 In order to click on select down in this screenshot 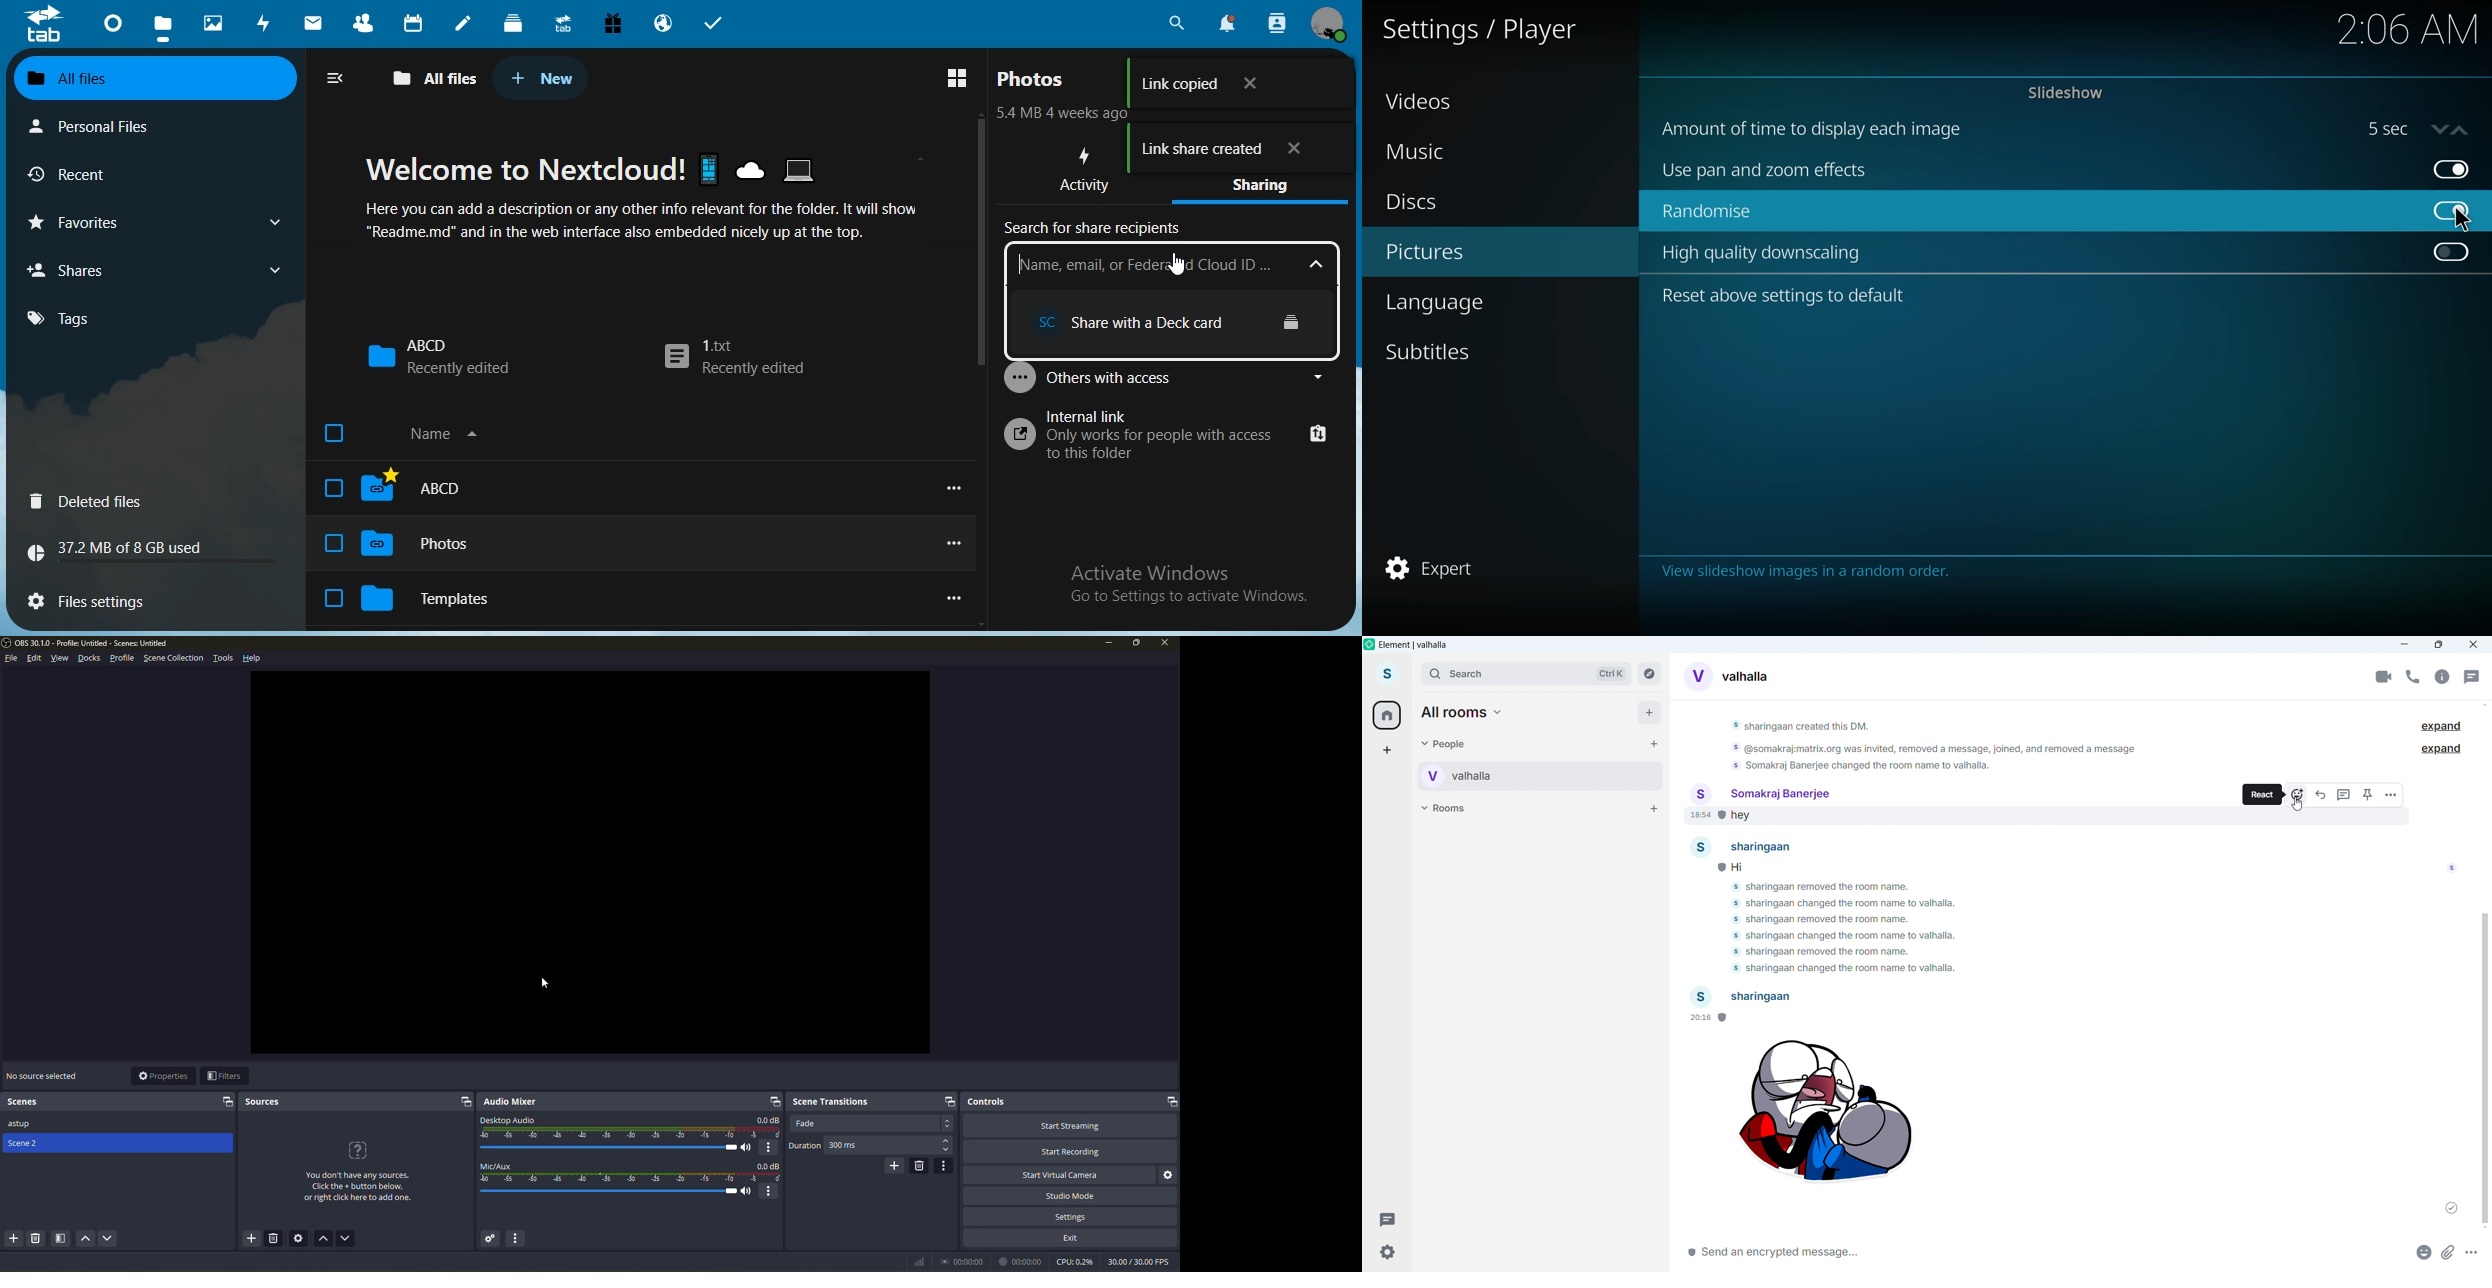, I will do `click(947, 1150)`.